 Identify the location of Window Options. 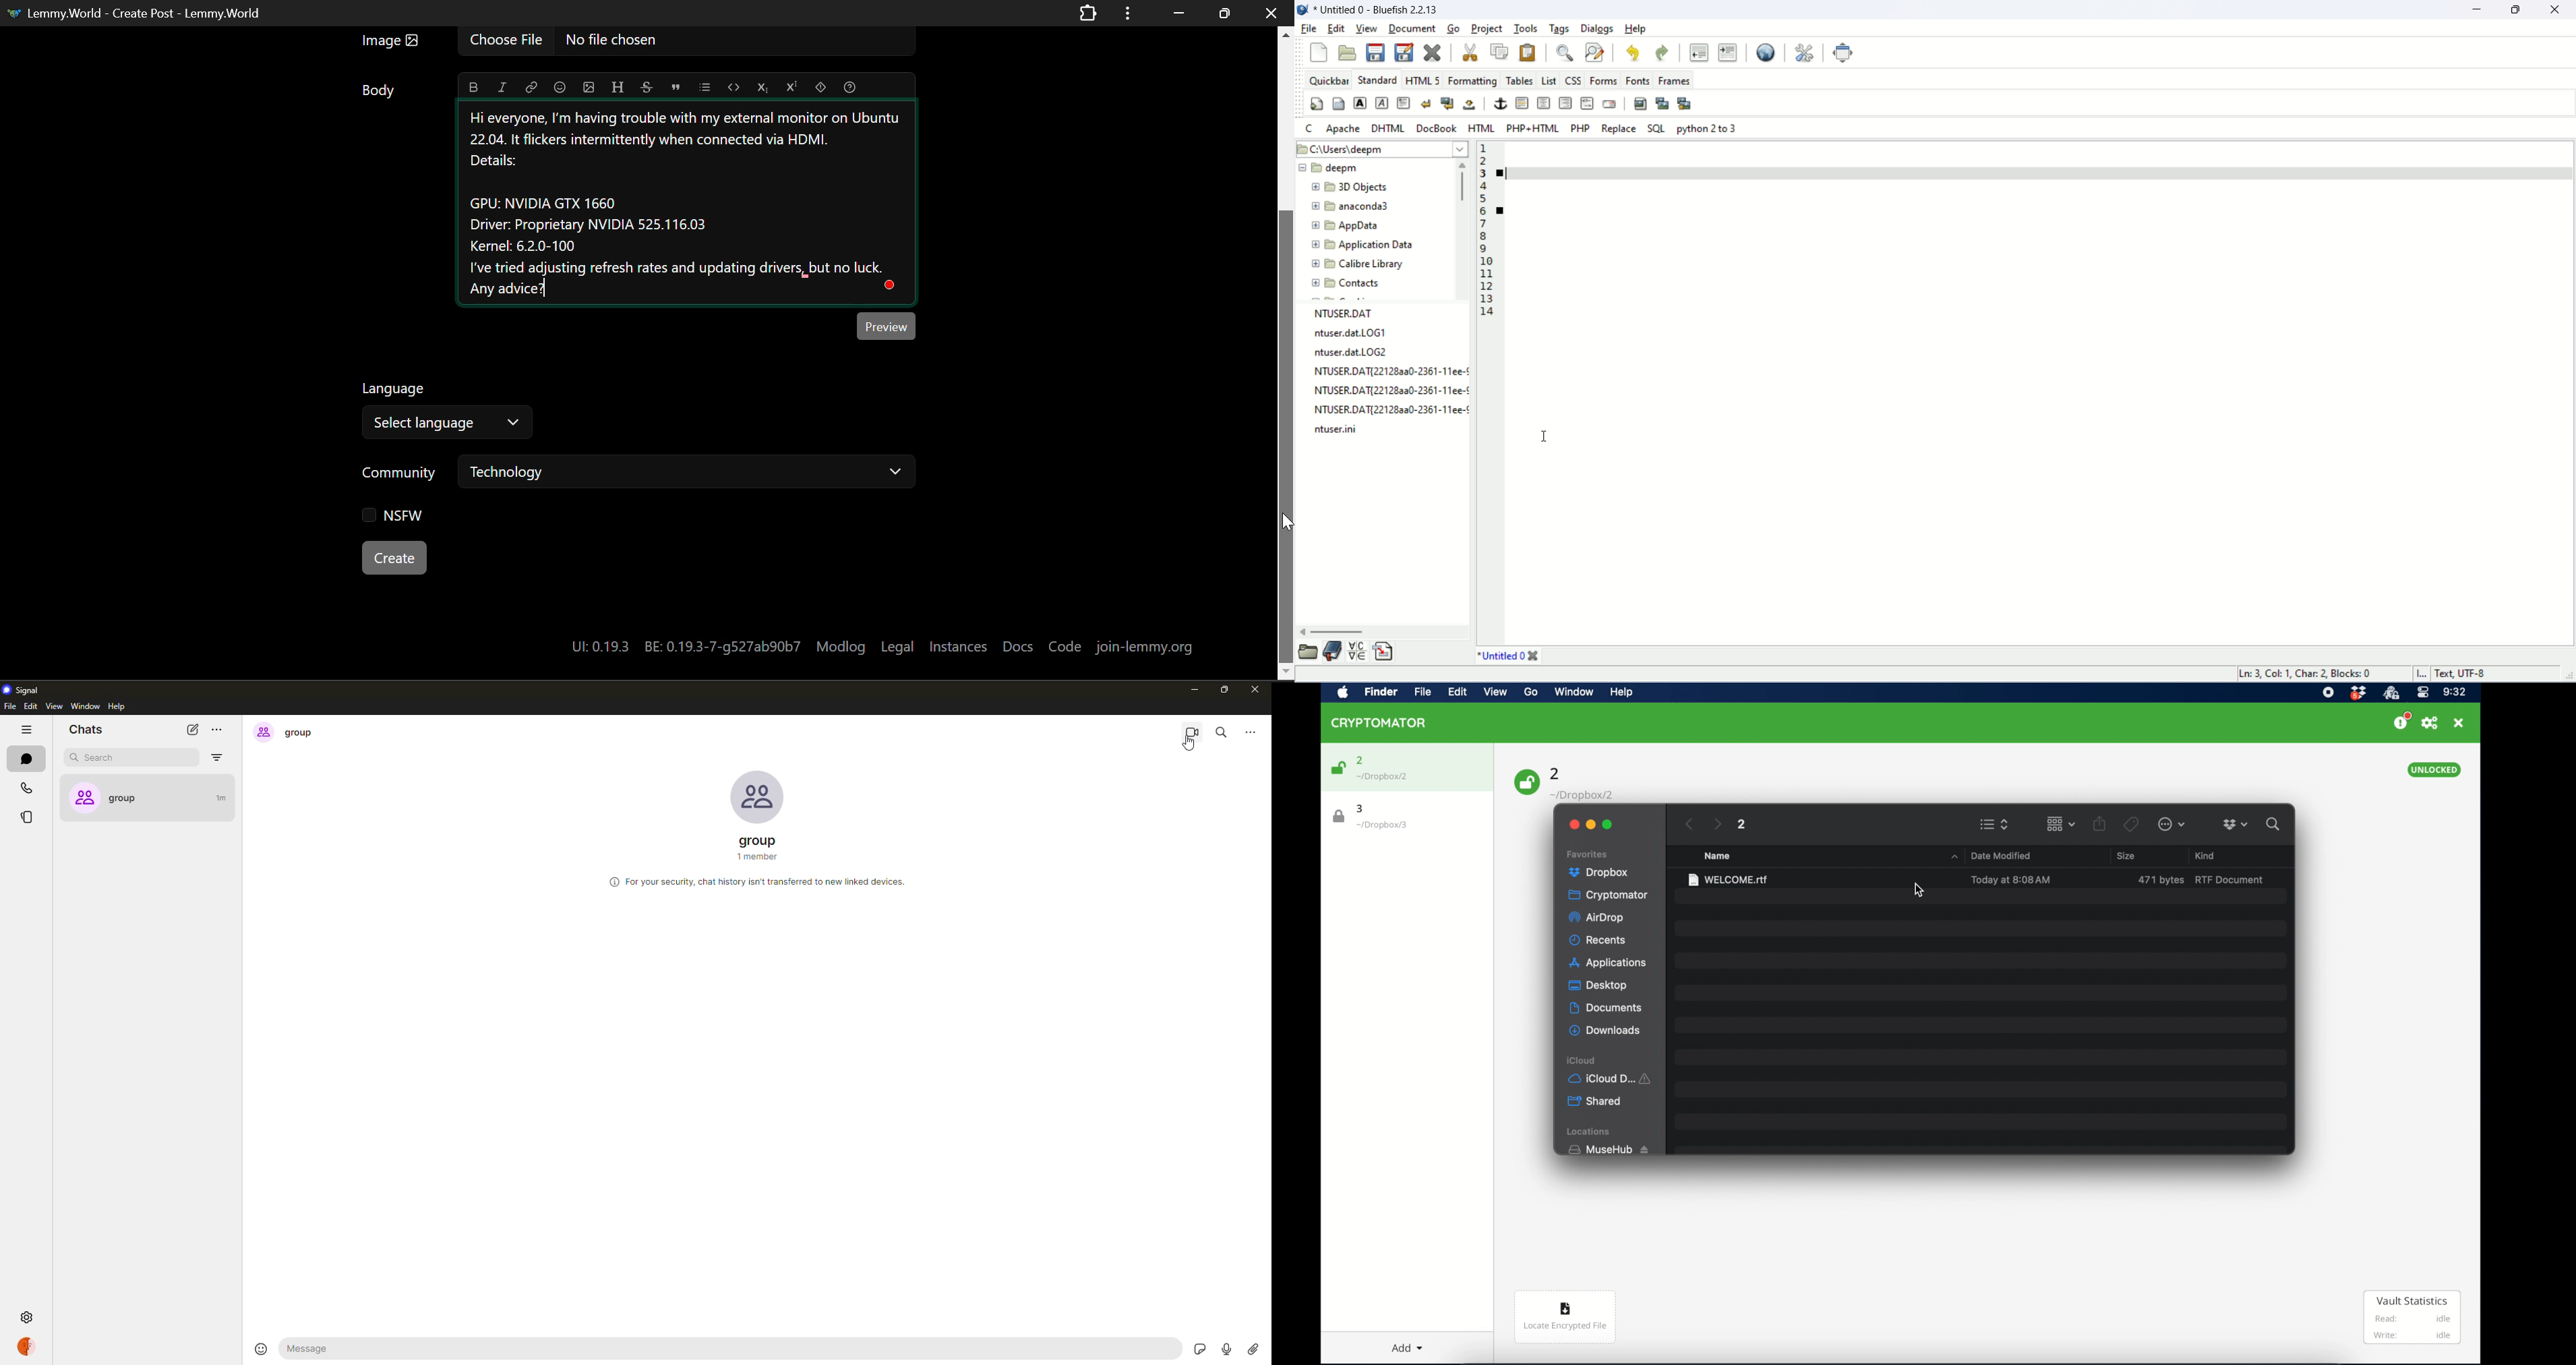
(1129, 13).